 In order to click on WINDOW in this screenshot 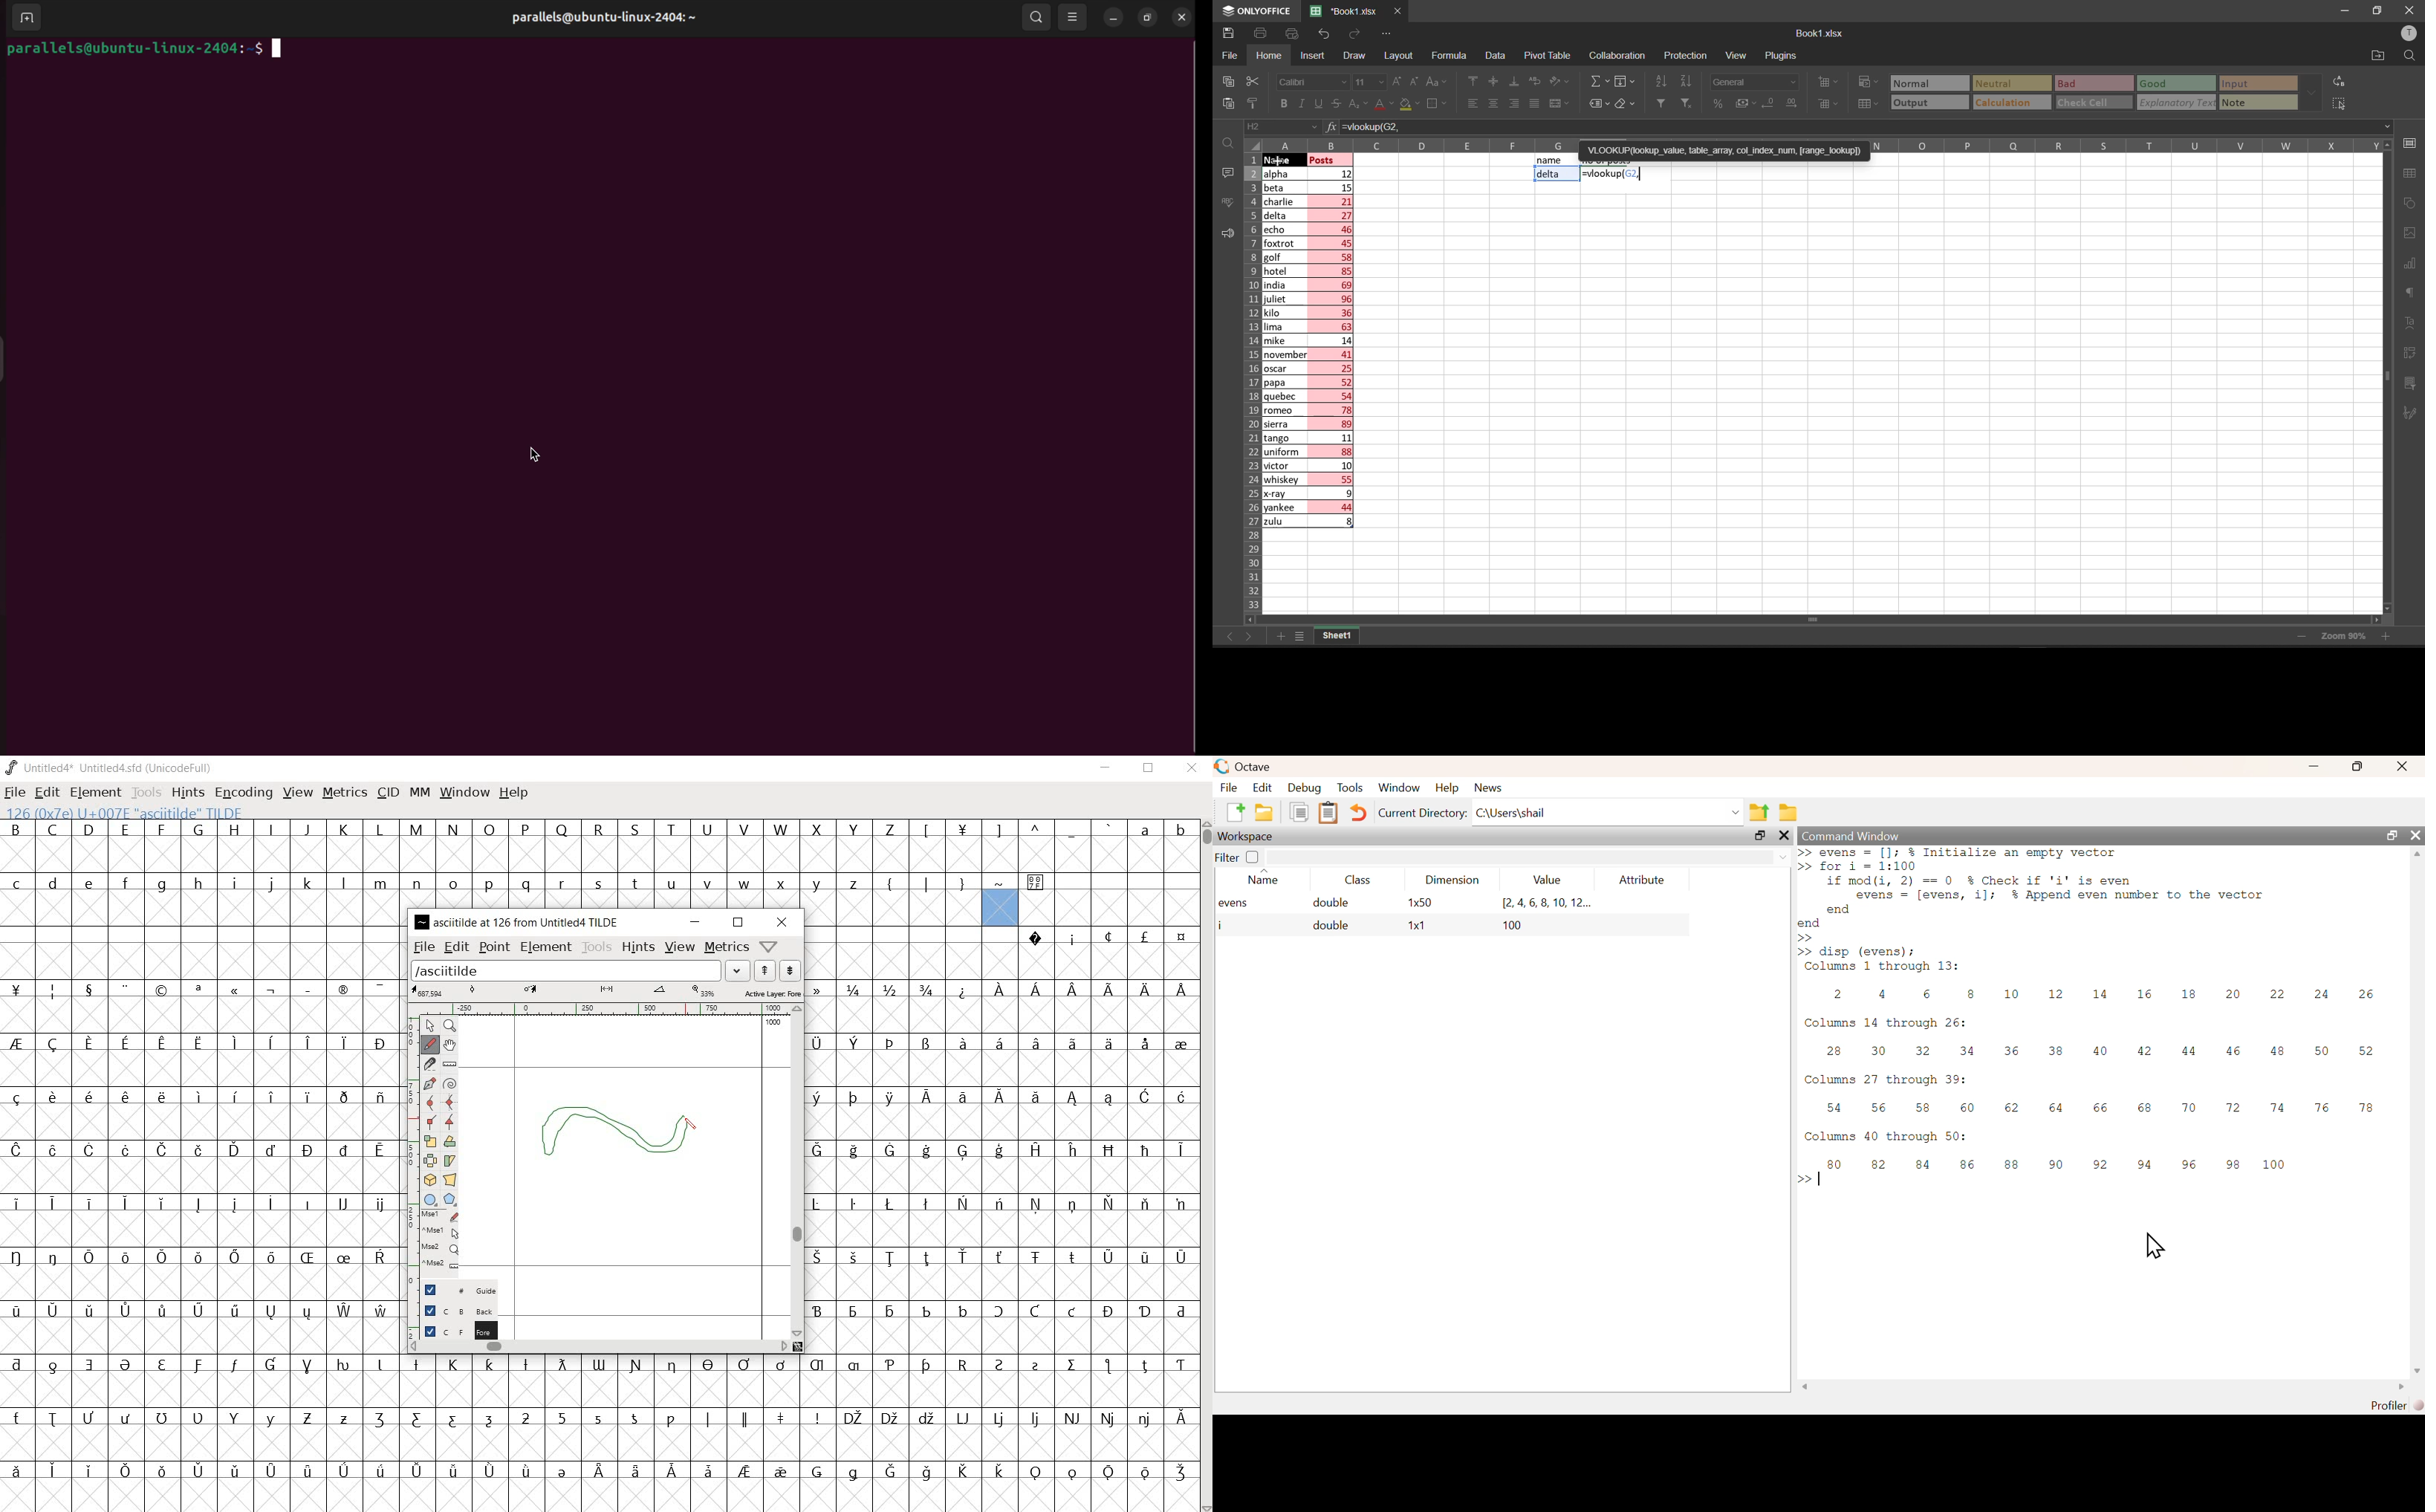, I will do `click(467, 792)`.